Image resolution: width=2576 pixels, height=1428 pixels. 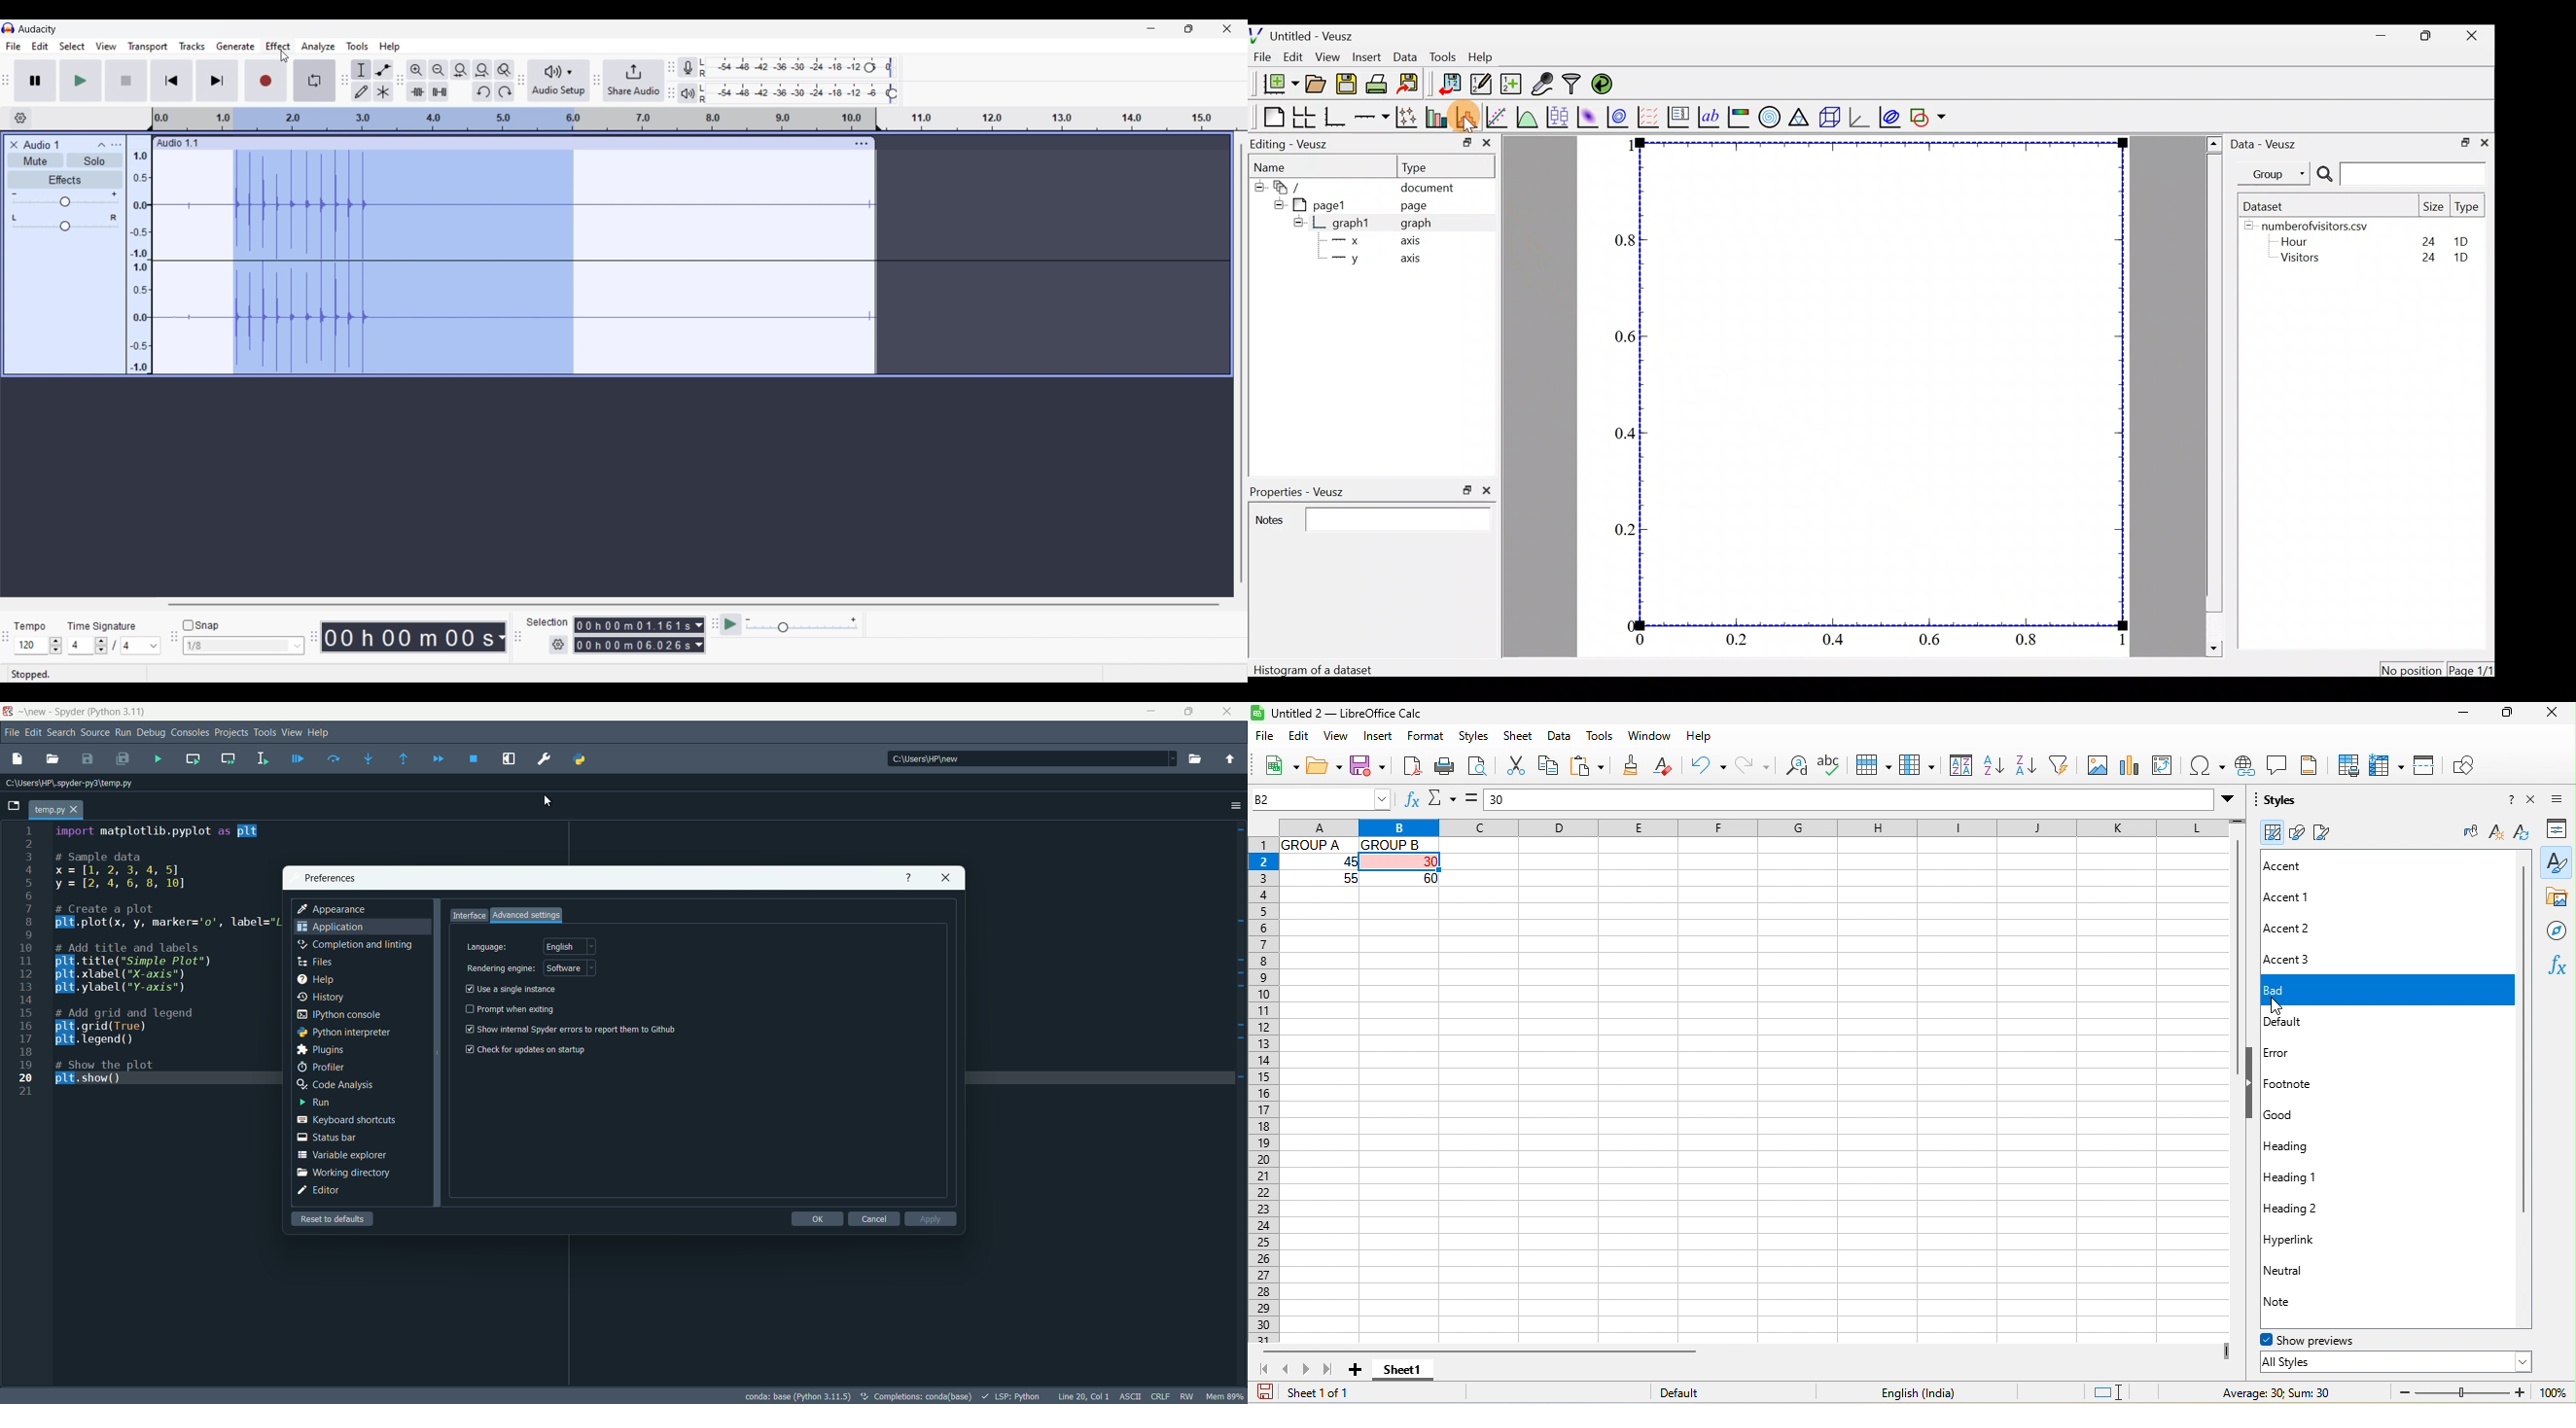 What do you see at coordinates (931, 1219) in the screenshot?
I see `apply` at bounding box center [931, 1219].